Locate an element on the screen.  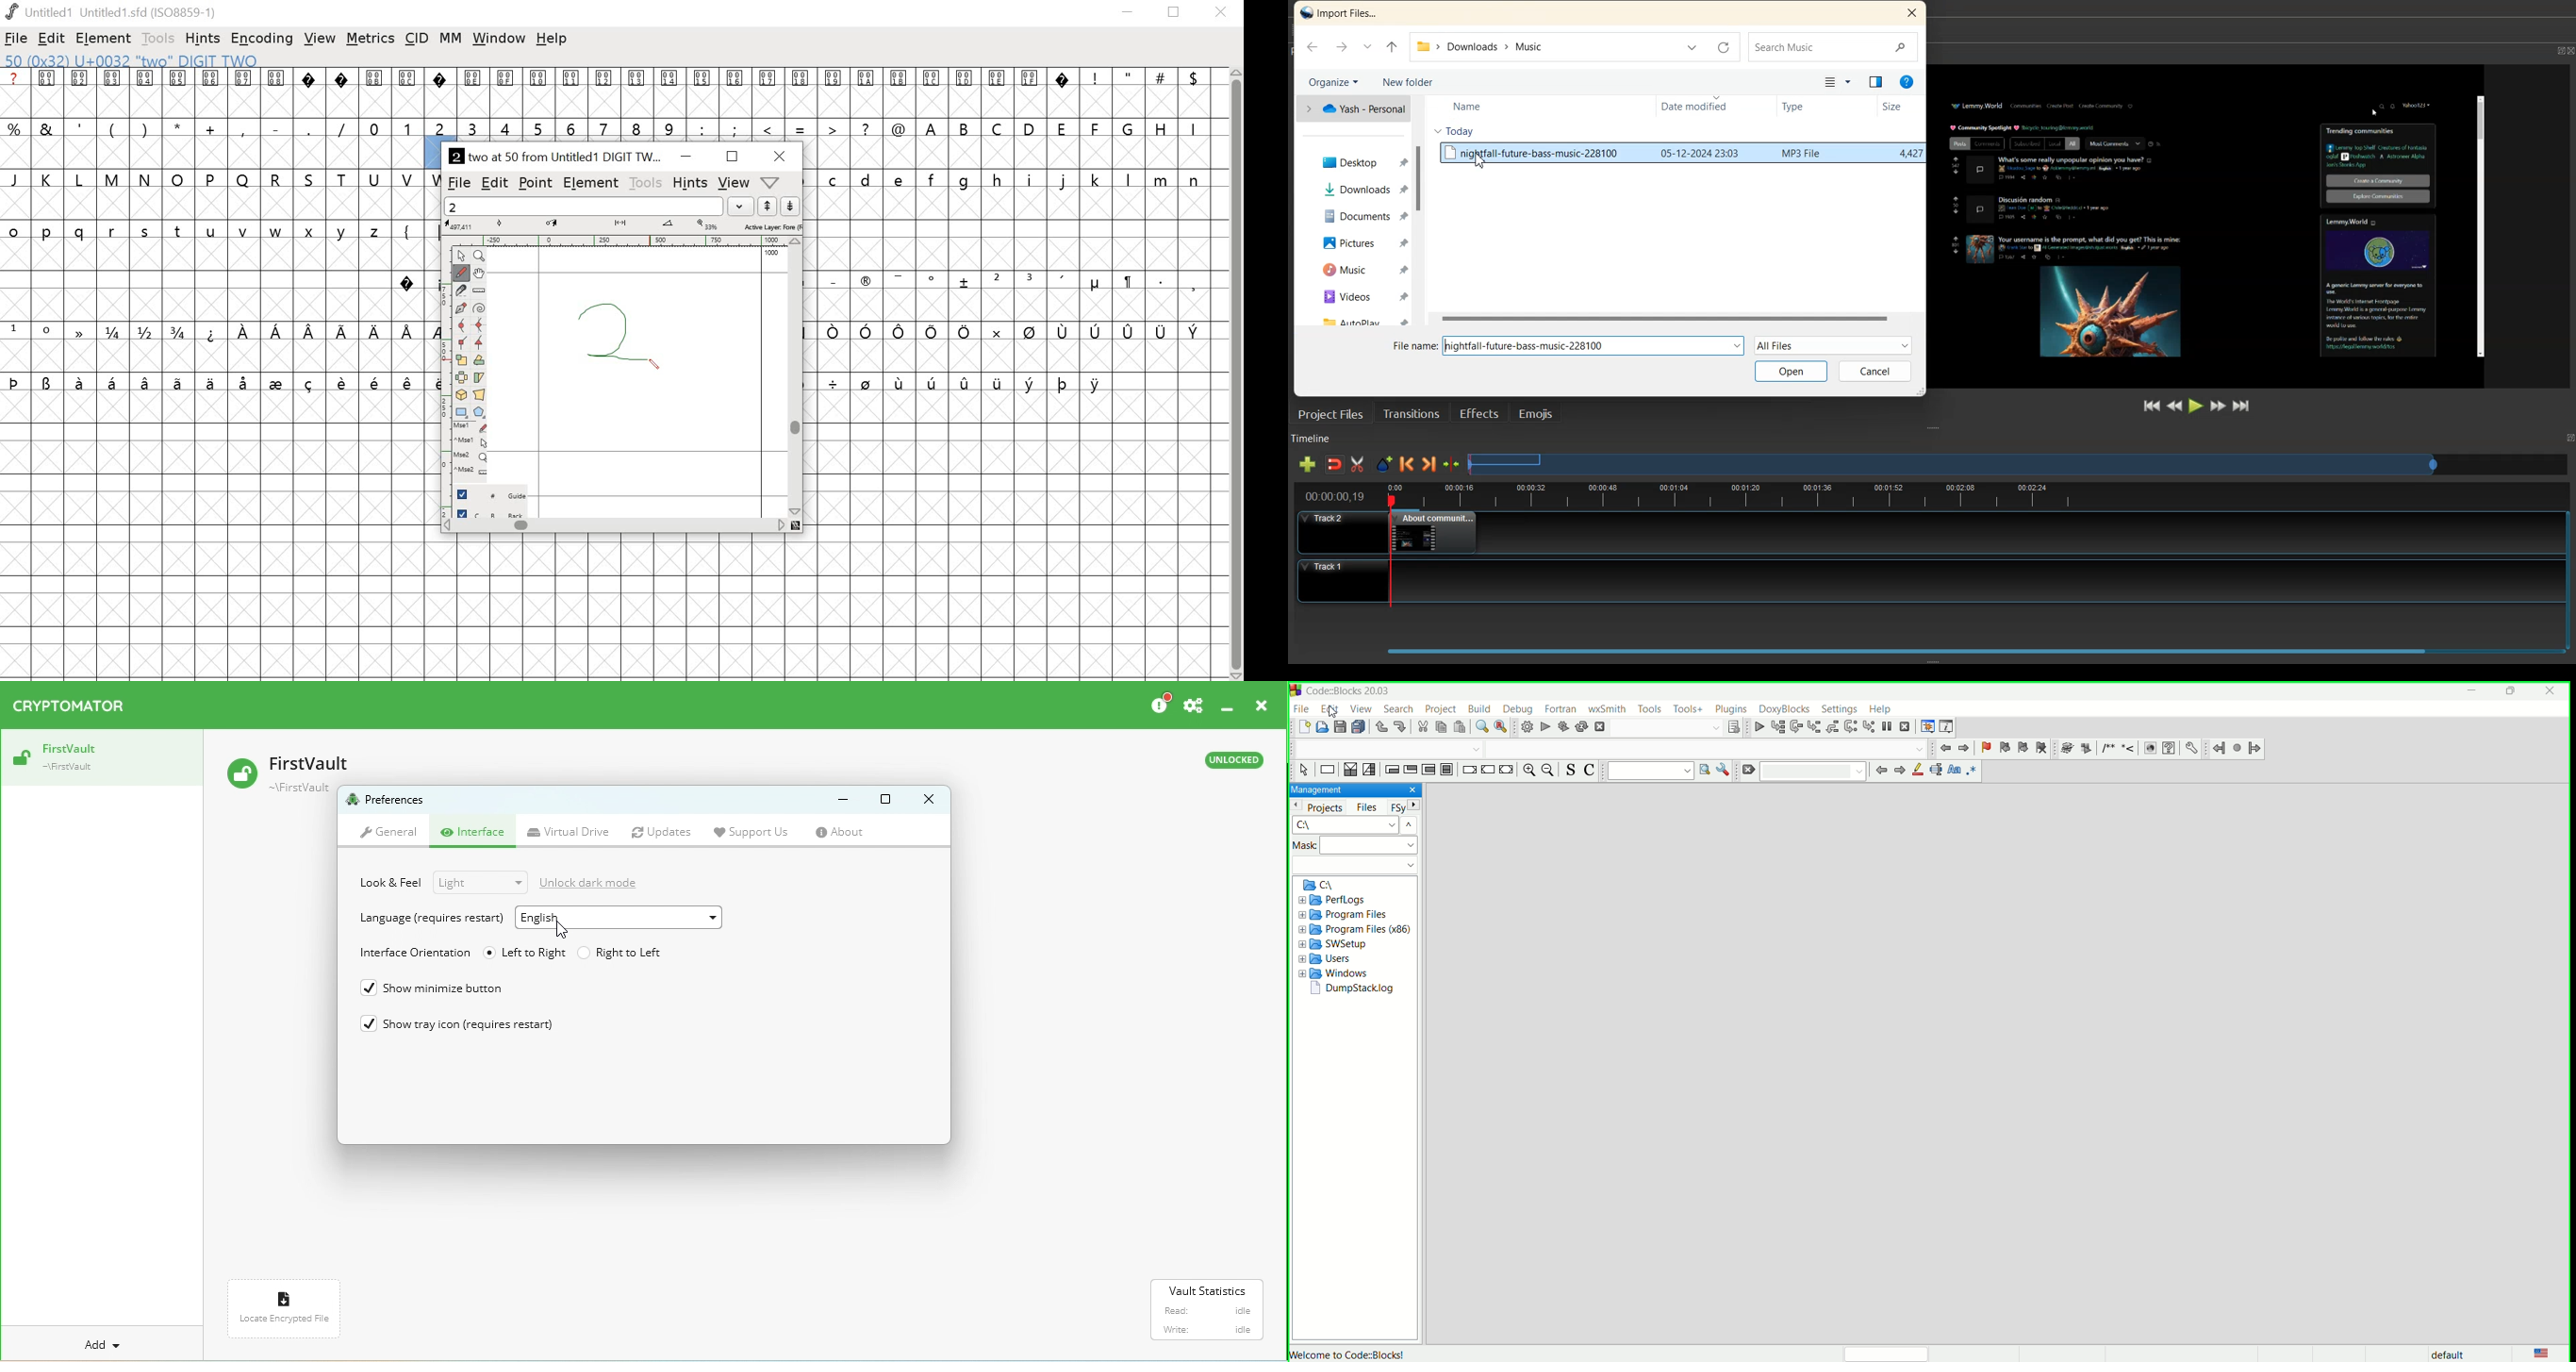
dropdown is located at coordinates (741, 206).